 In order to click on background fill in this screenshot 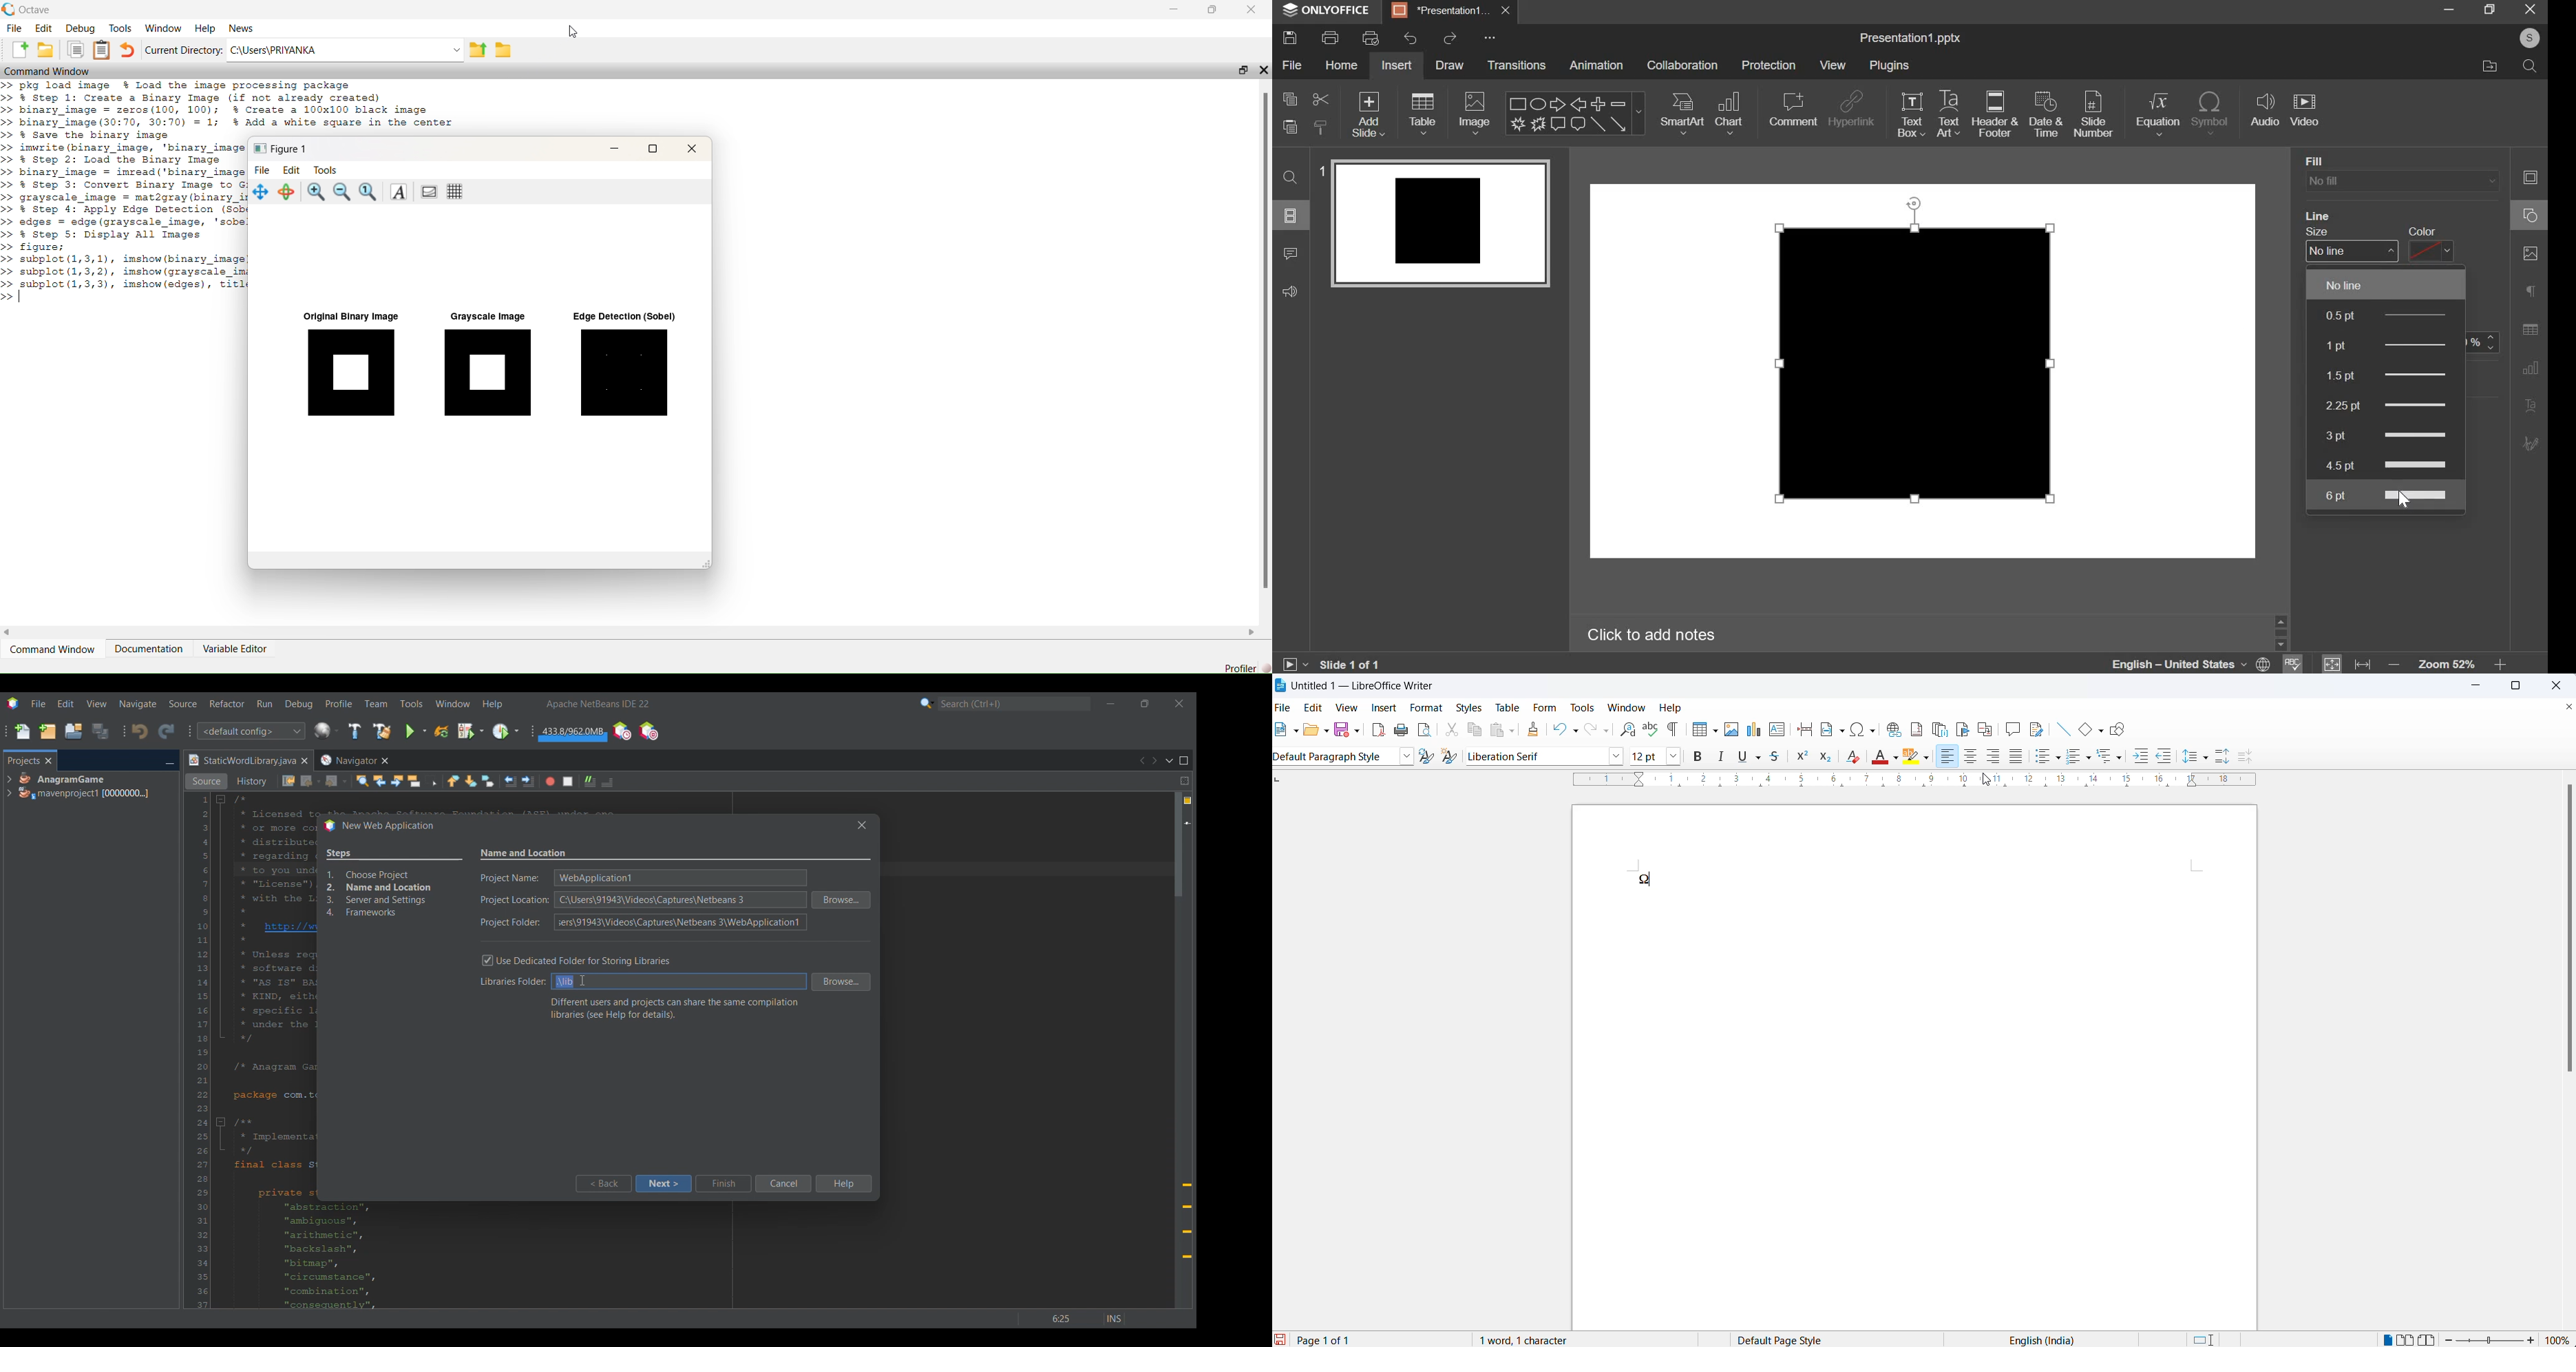, I will do `click(2401, 181)`.